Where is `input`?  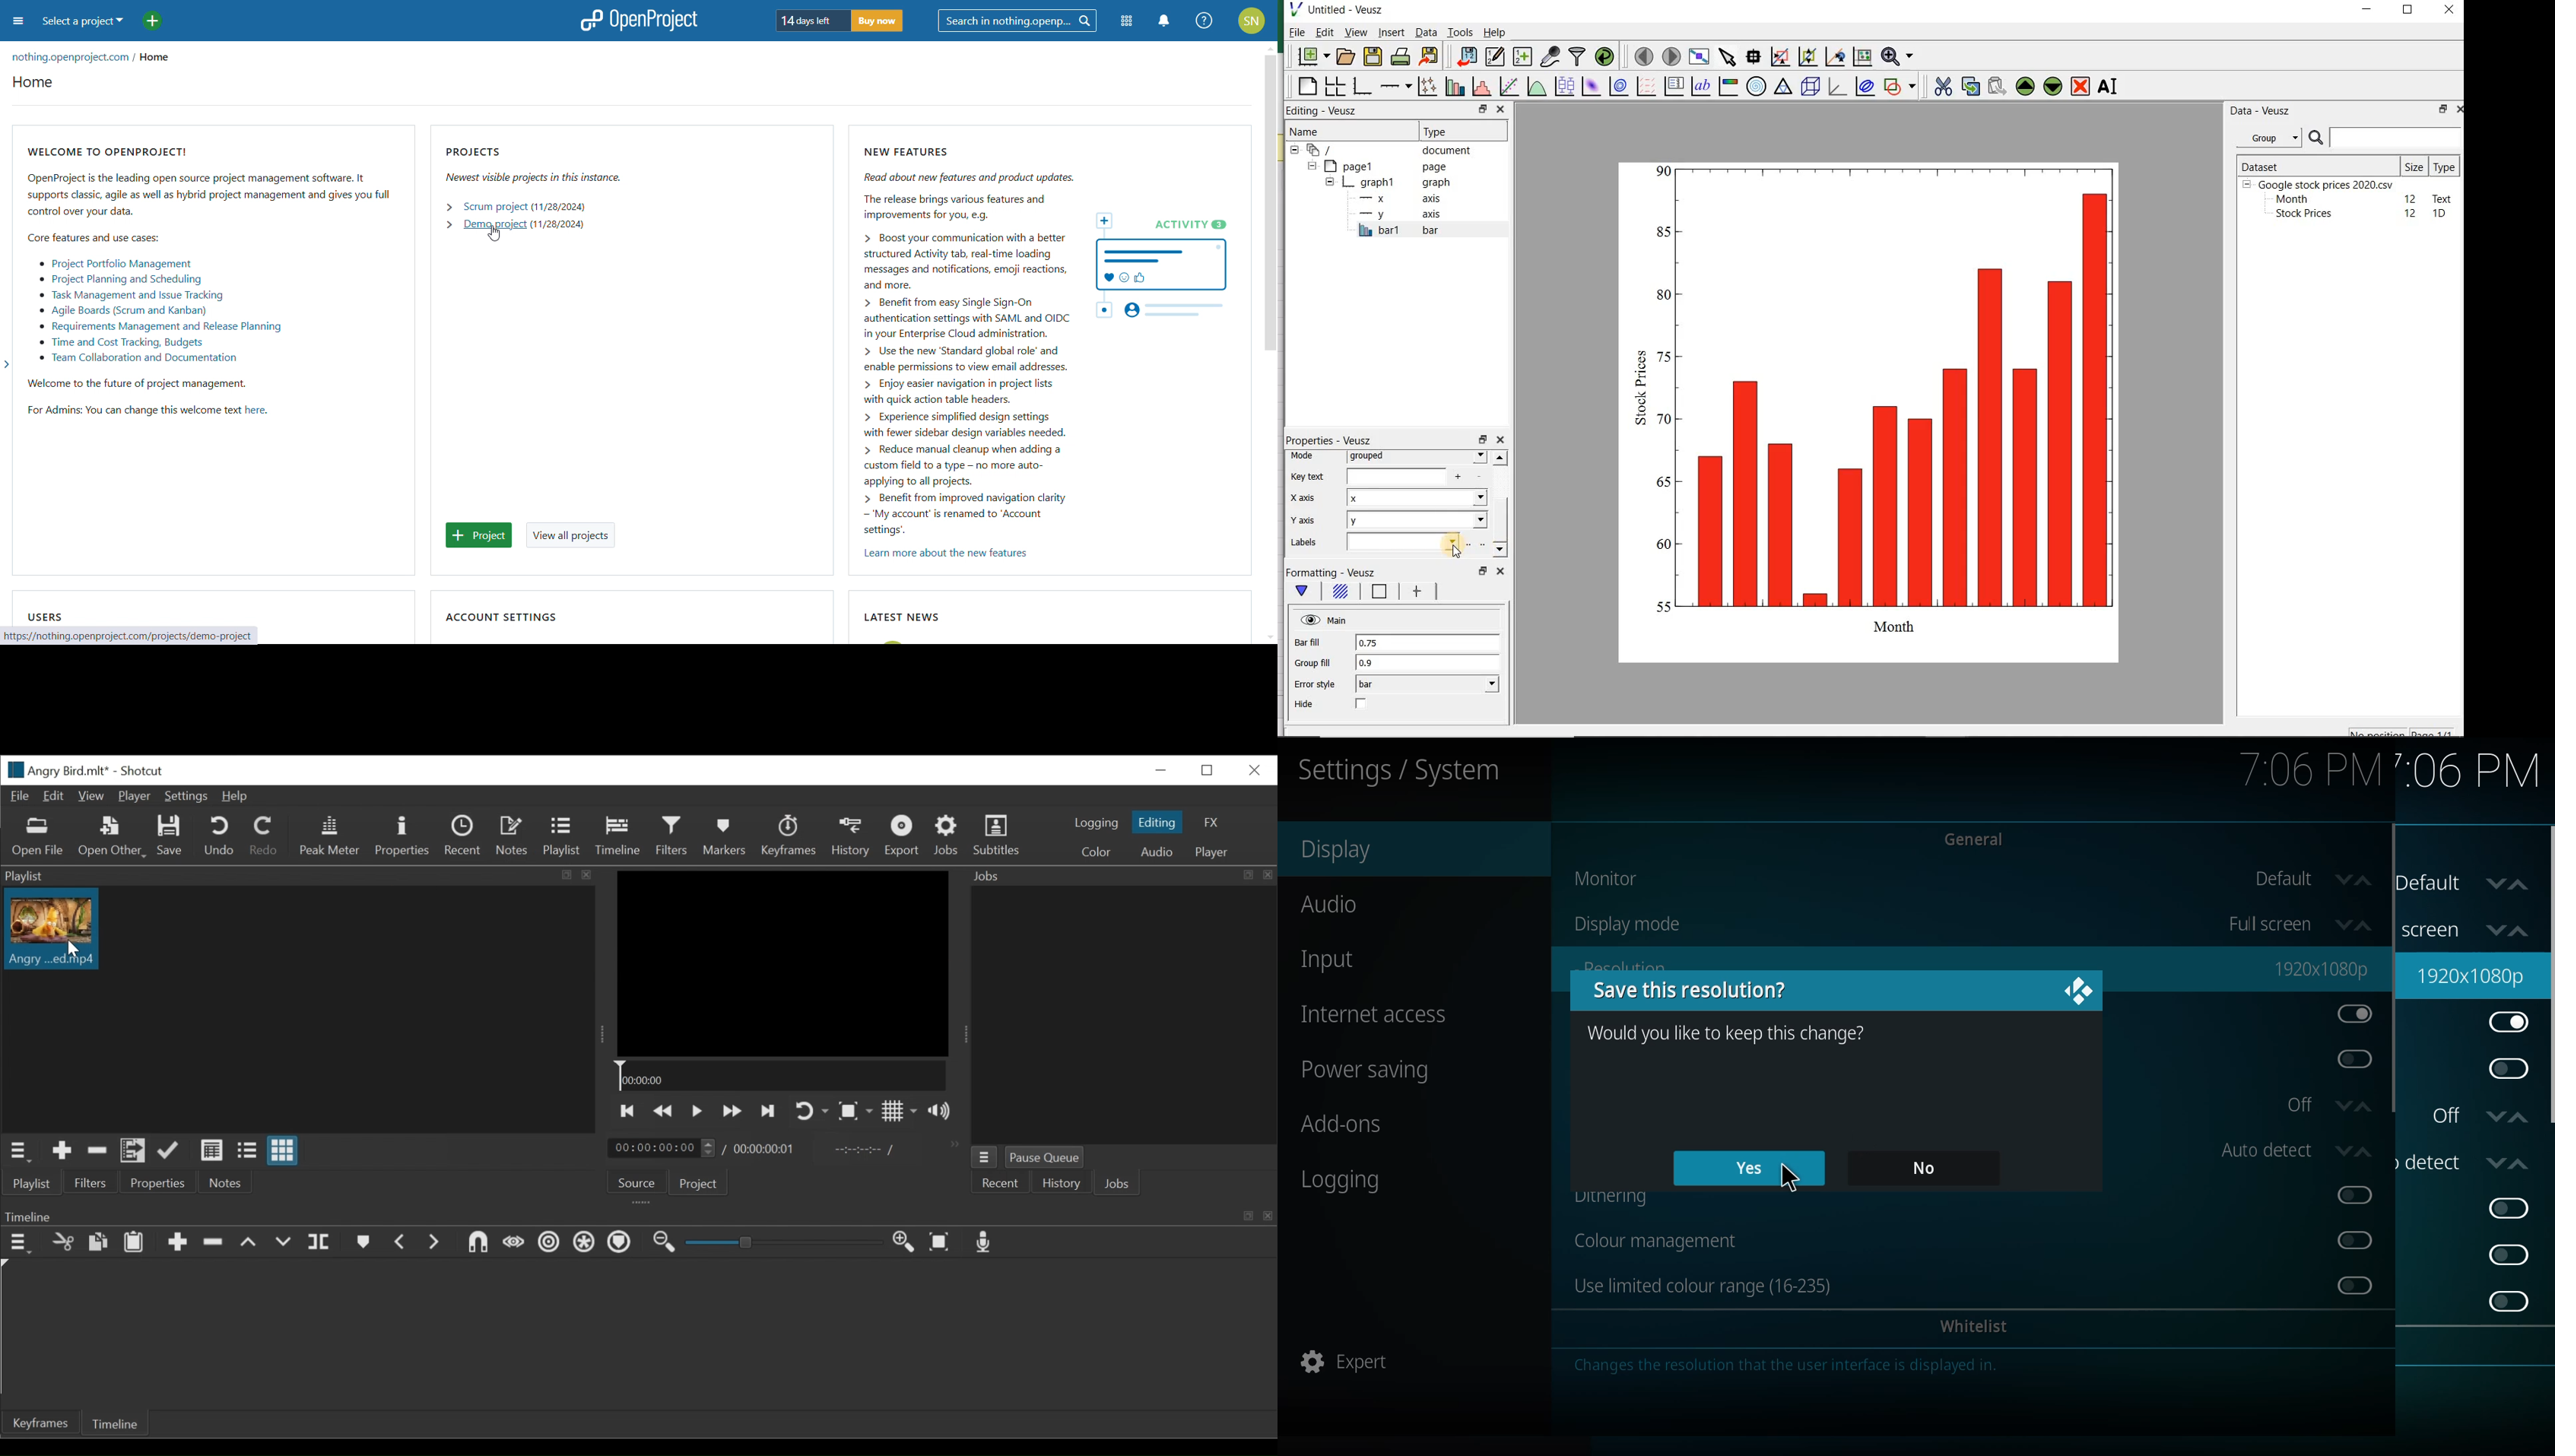 input is located at coordinates (1342, 965).